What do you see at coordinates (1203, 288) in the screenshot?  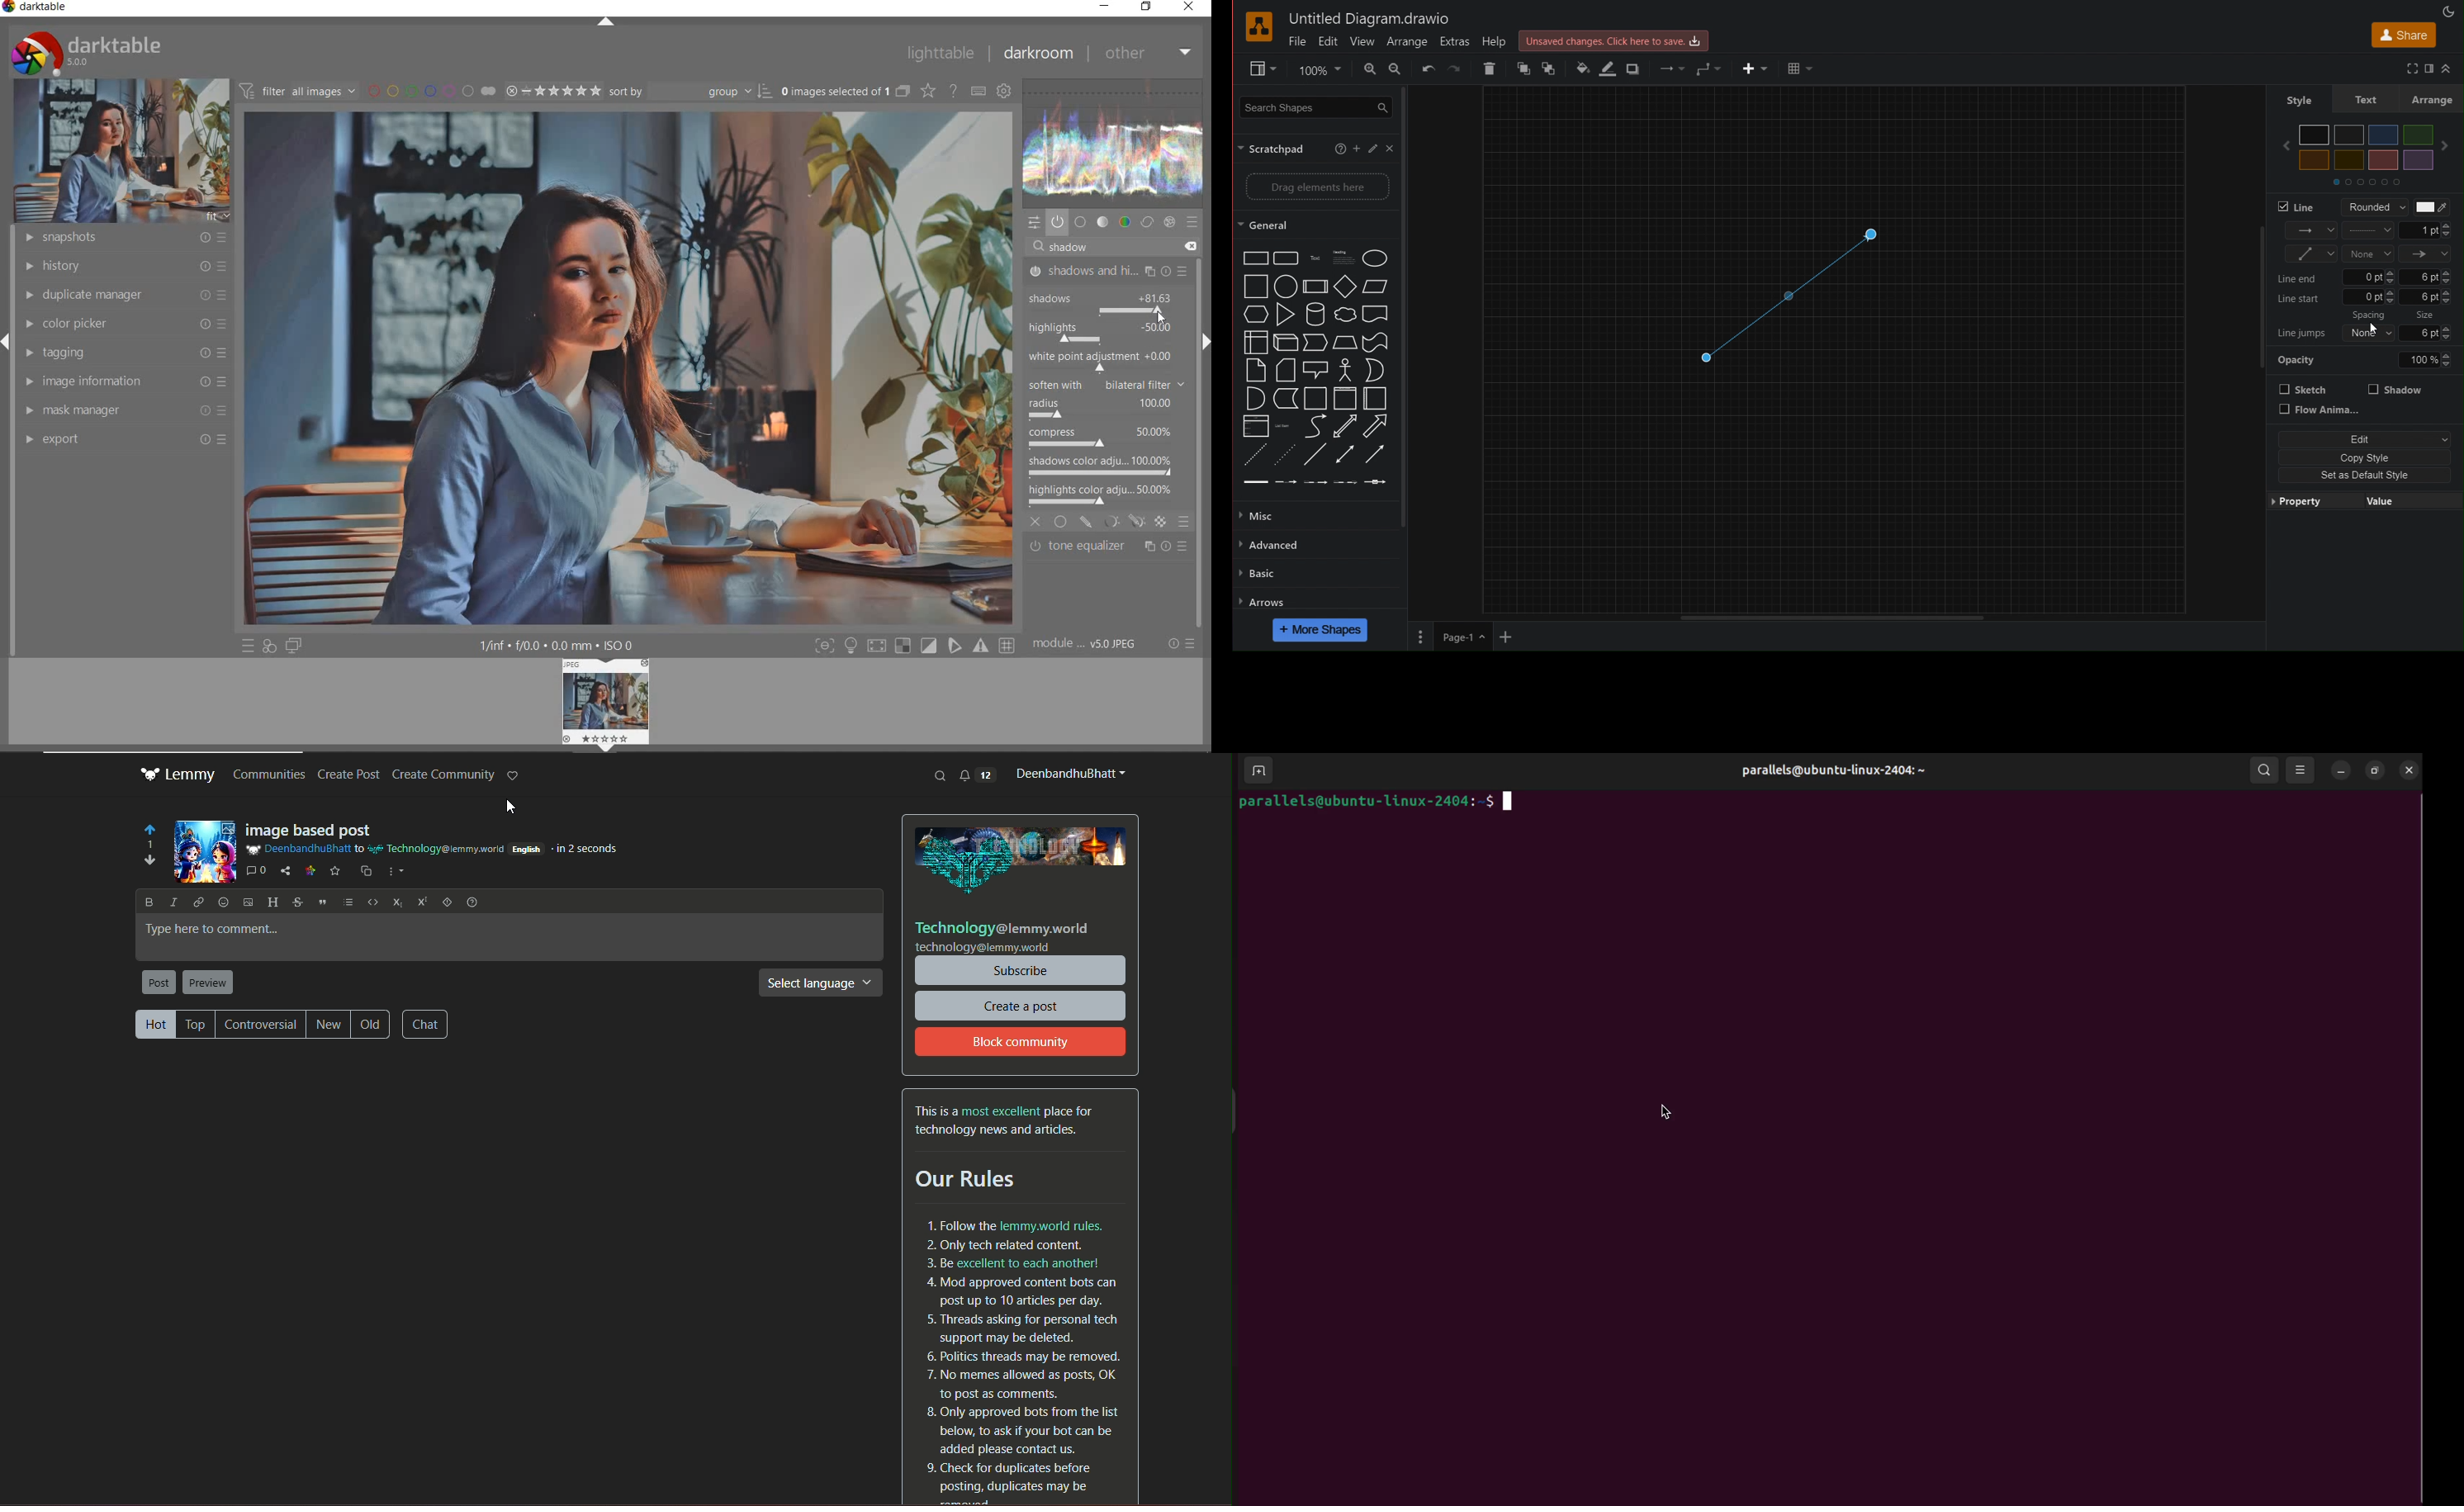 I see `scrollbar` at bounding box center [1203, 288].